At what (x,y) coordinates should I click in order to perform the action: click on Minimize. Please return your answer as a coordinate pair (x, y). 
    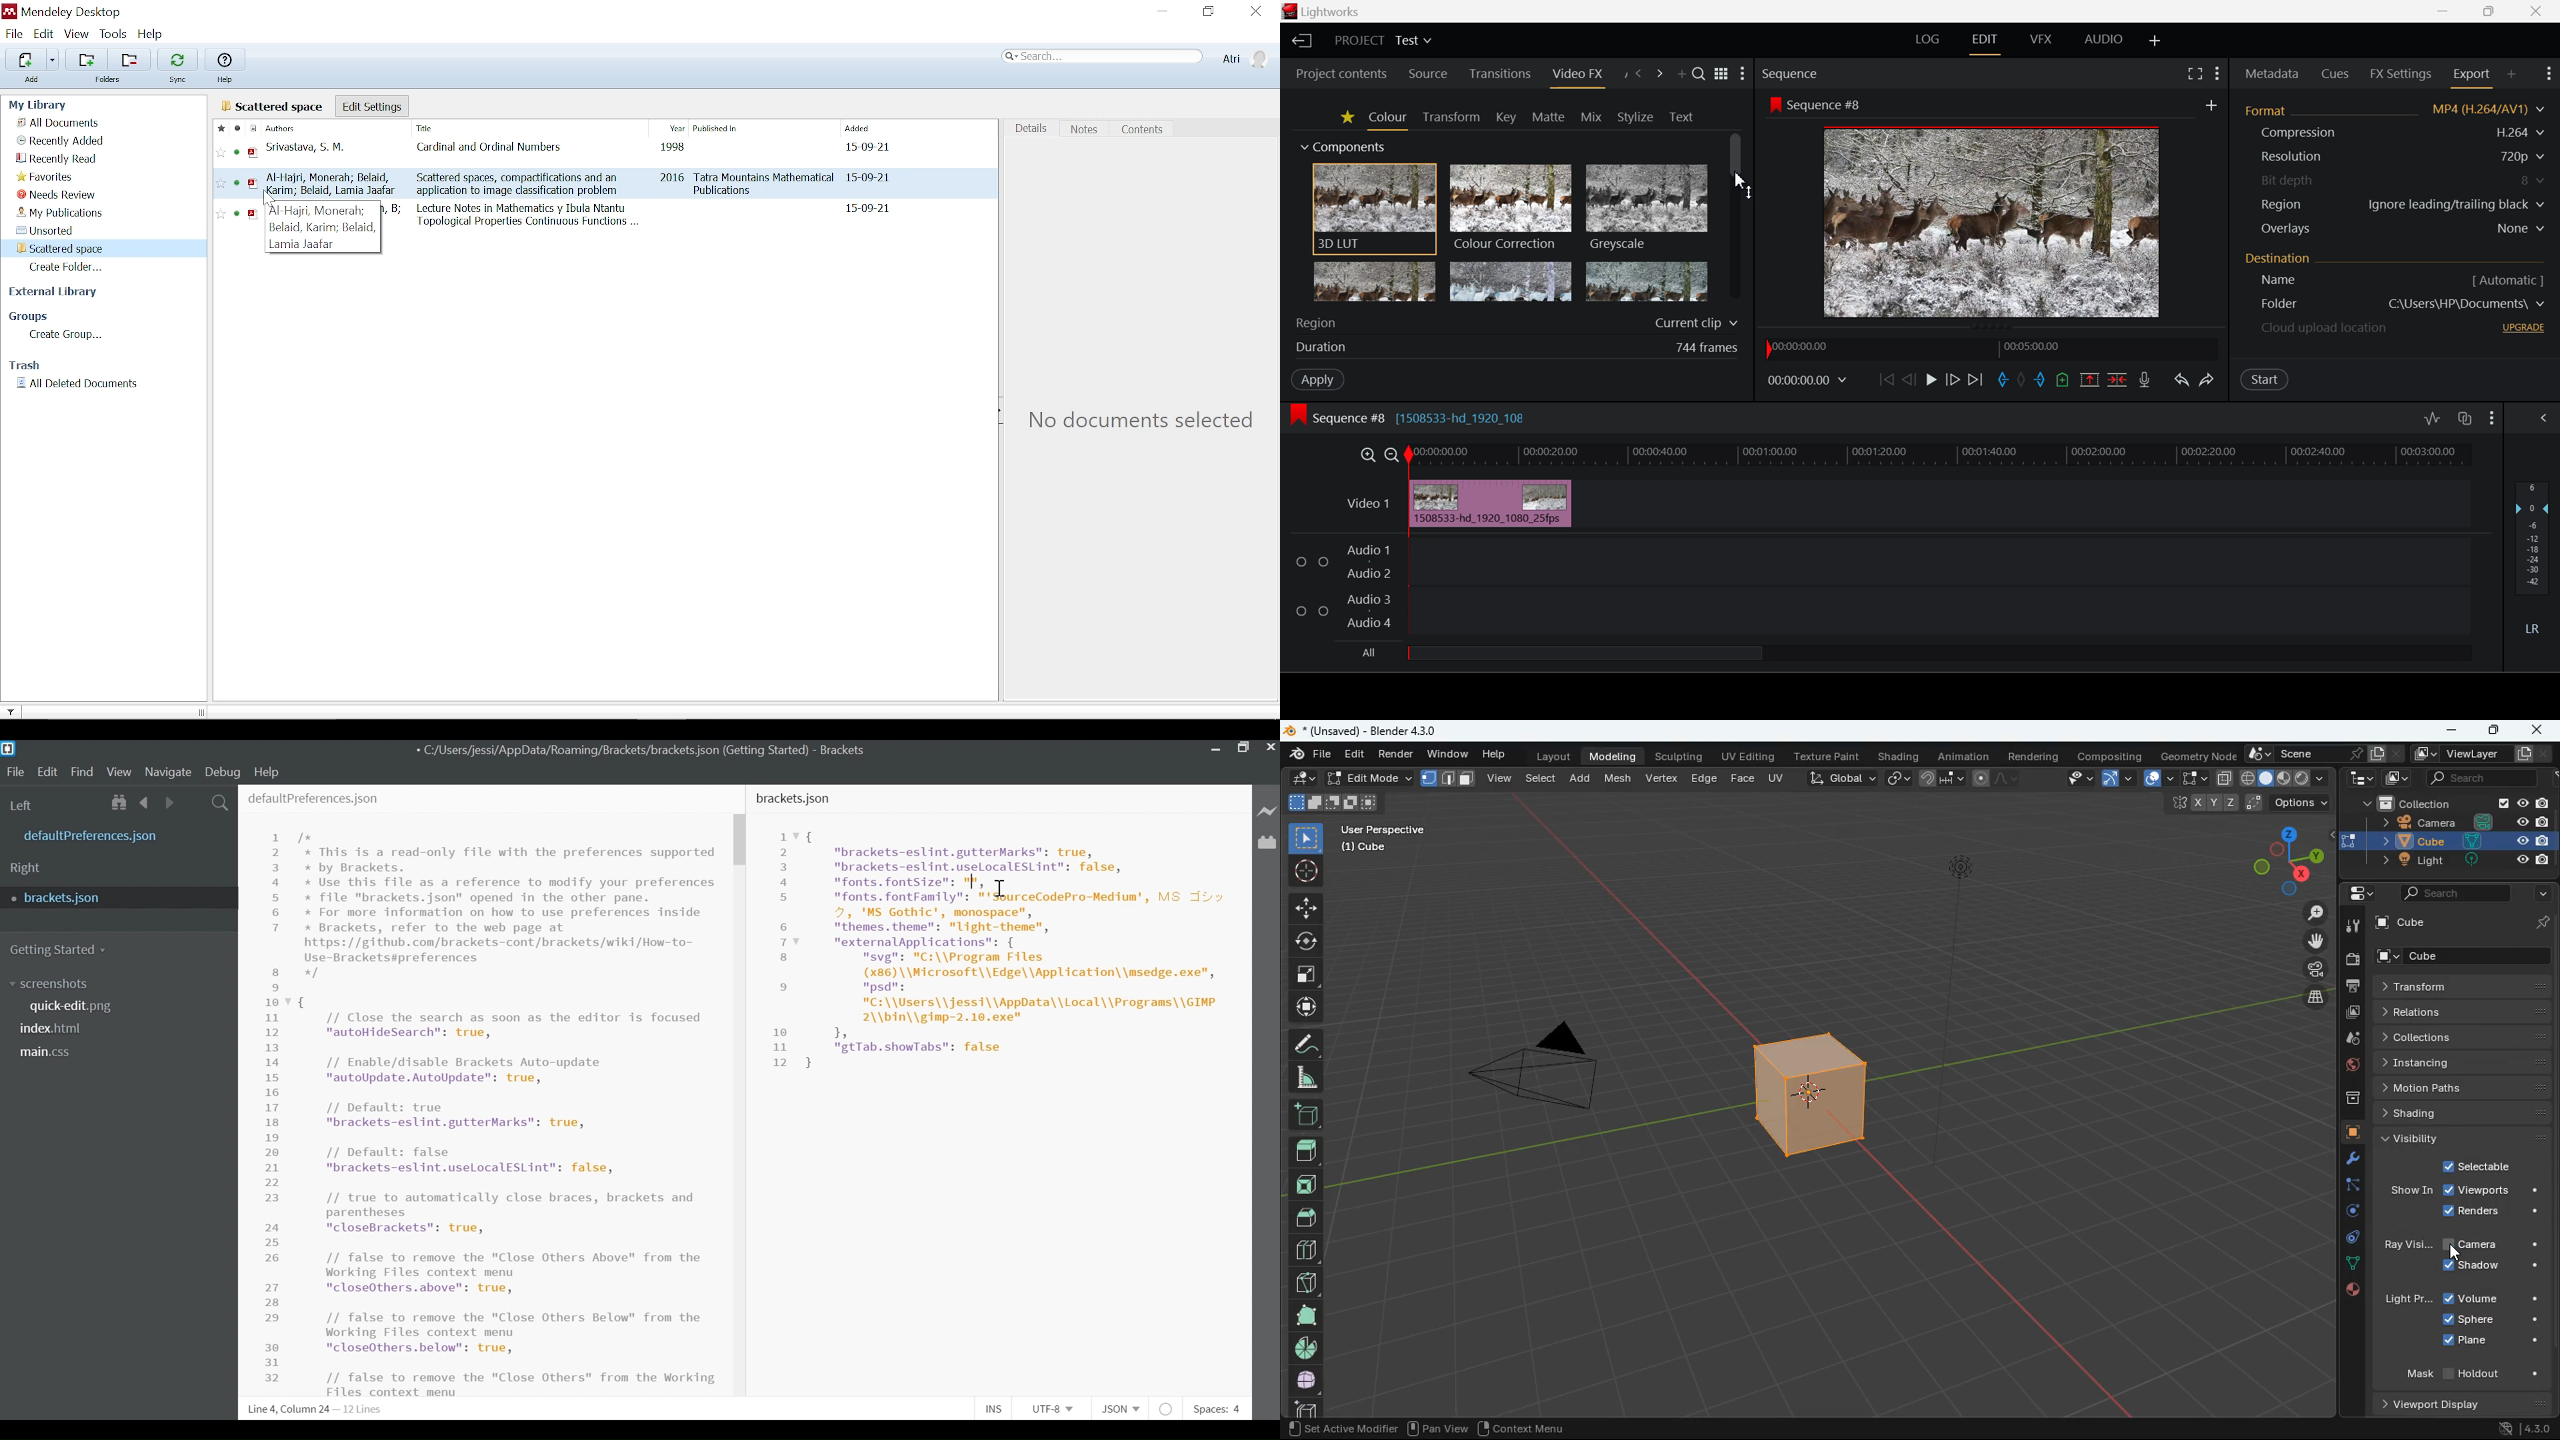
    Looking at the image, I should click on (2489, 10).